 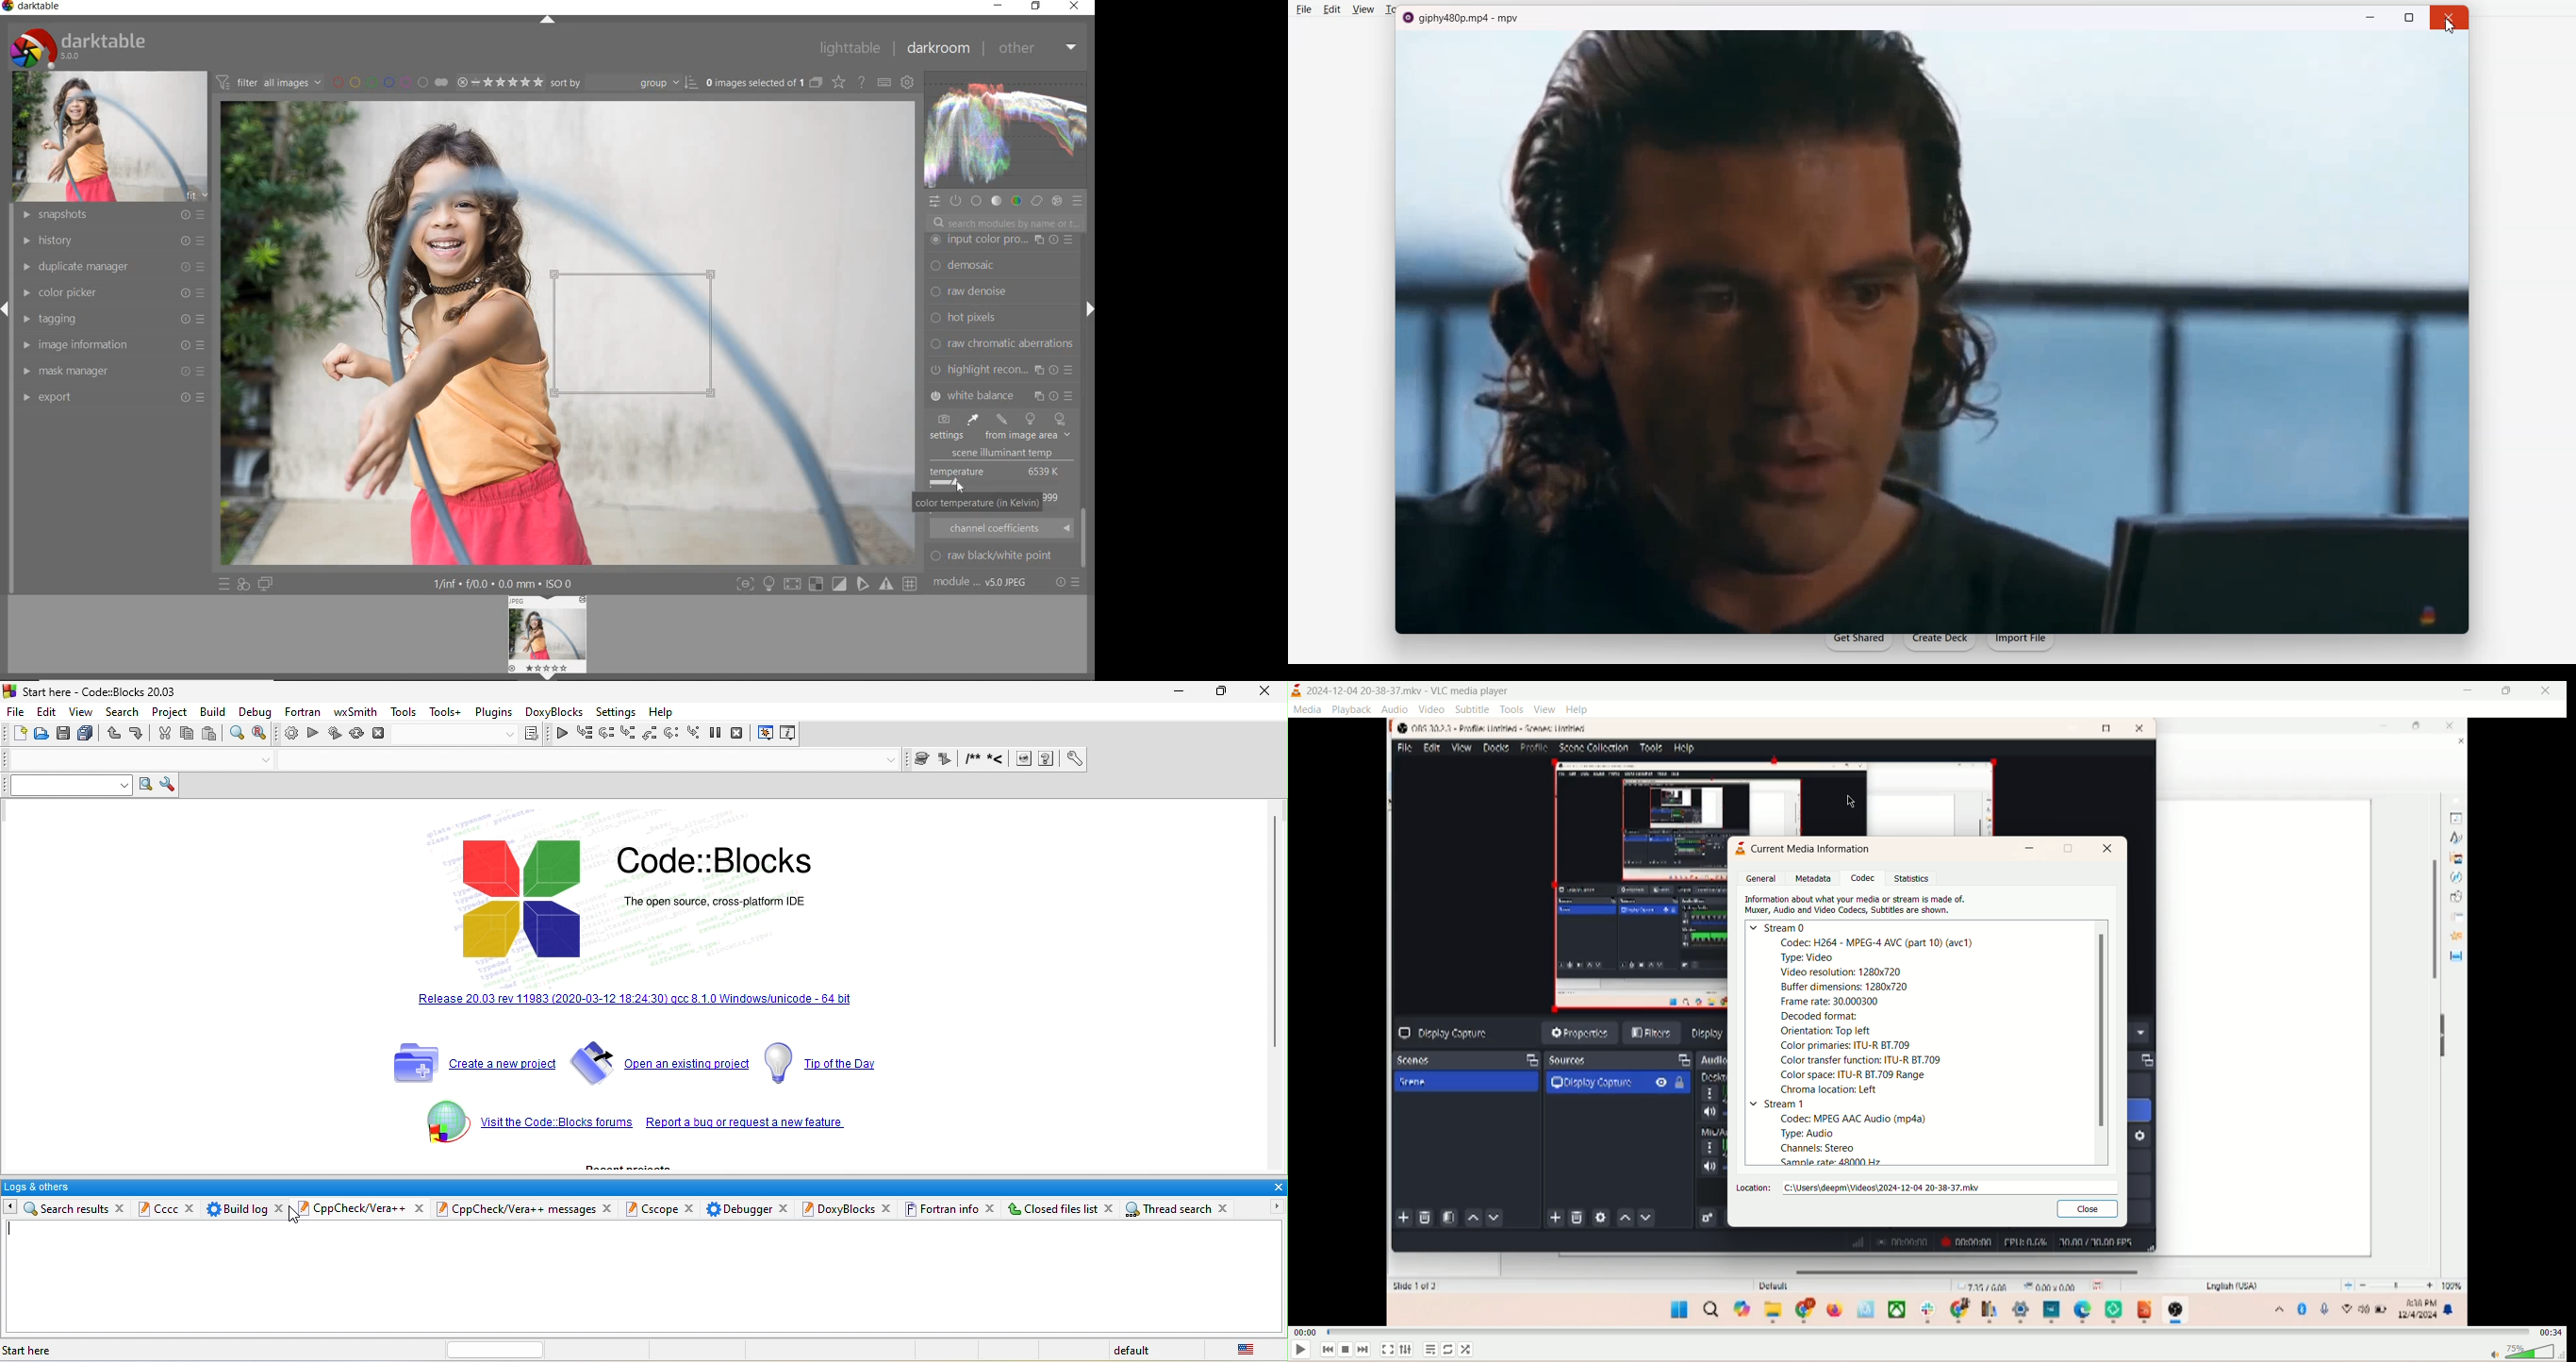 What do you see at coordinates (284, 1210) in the screenshot?
I see `close ` at bounding box center [284, 1210].